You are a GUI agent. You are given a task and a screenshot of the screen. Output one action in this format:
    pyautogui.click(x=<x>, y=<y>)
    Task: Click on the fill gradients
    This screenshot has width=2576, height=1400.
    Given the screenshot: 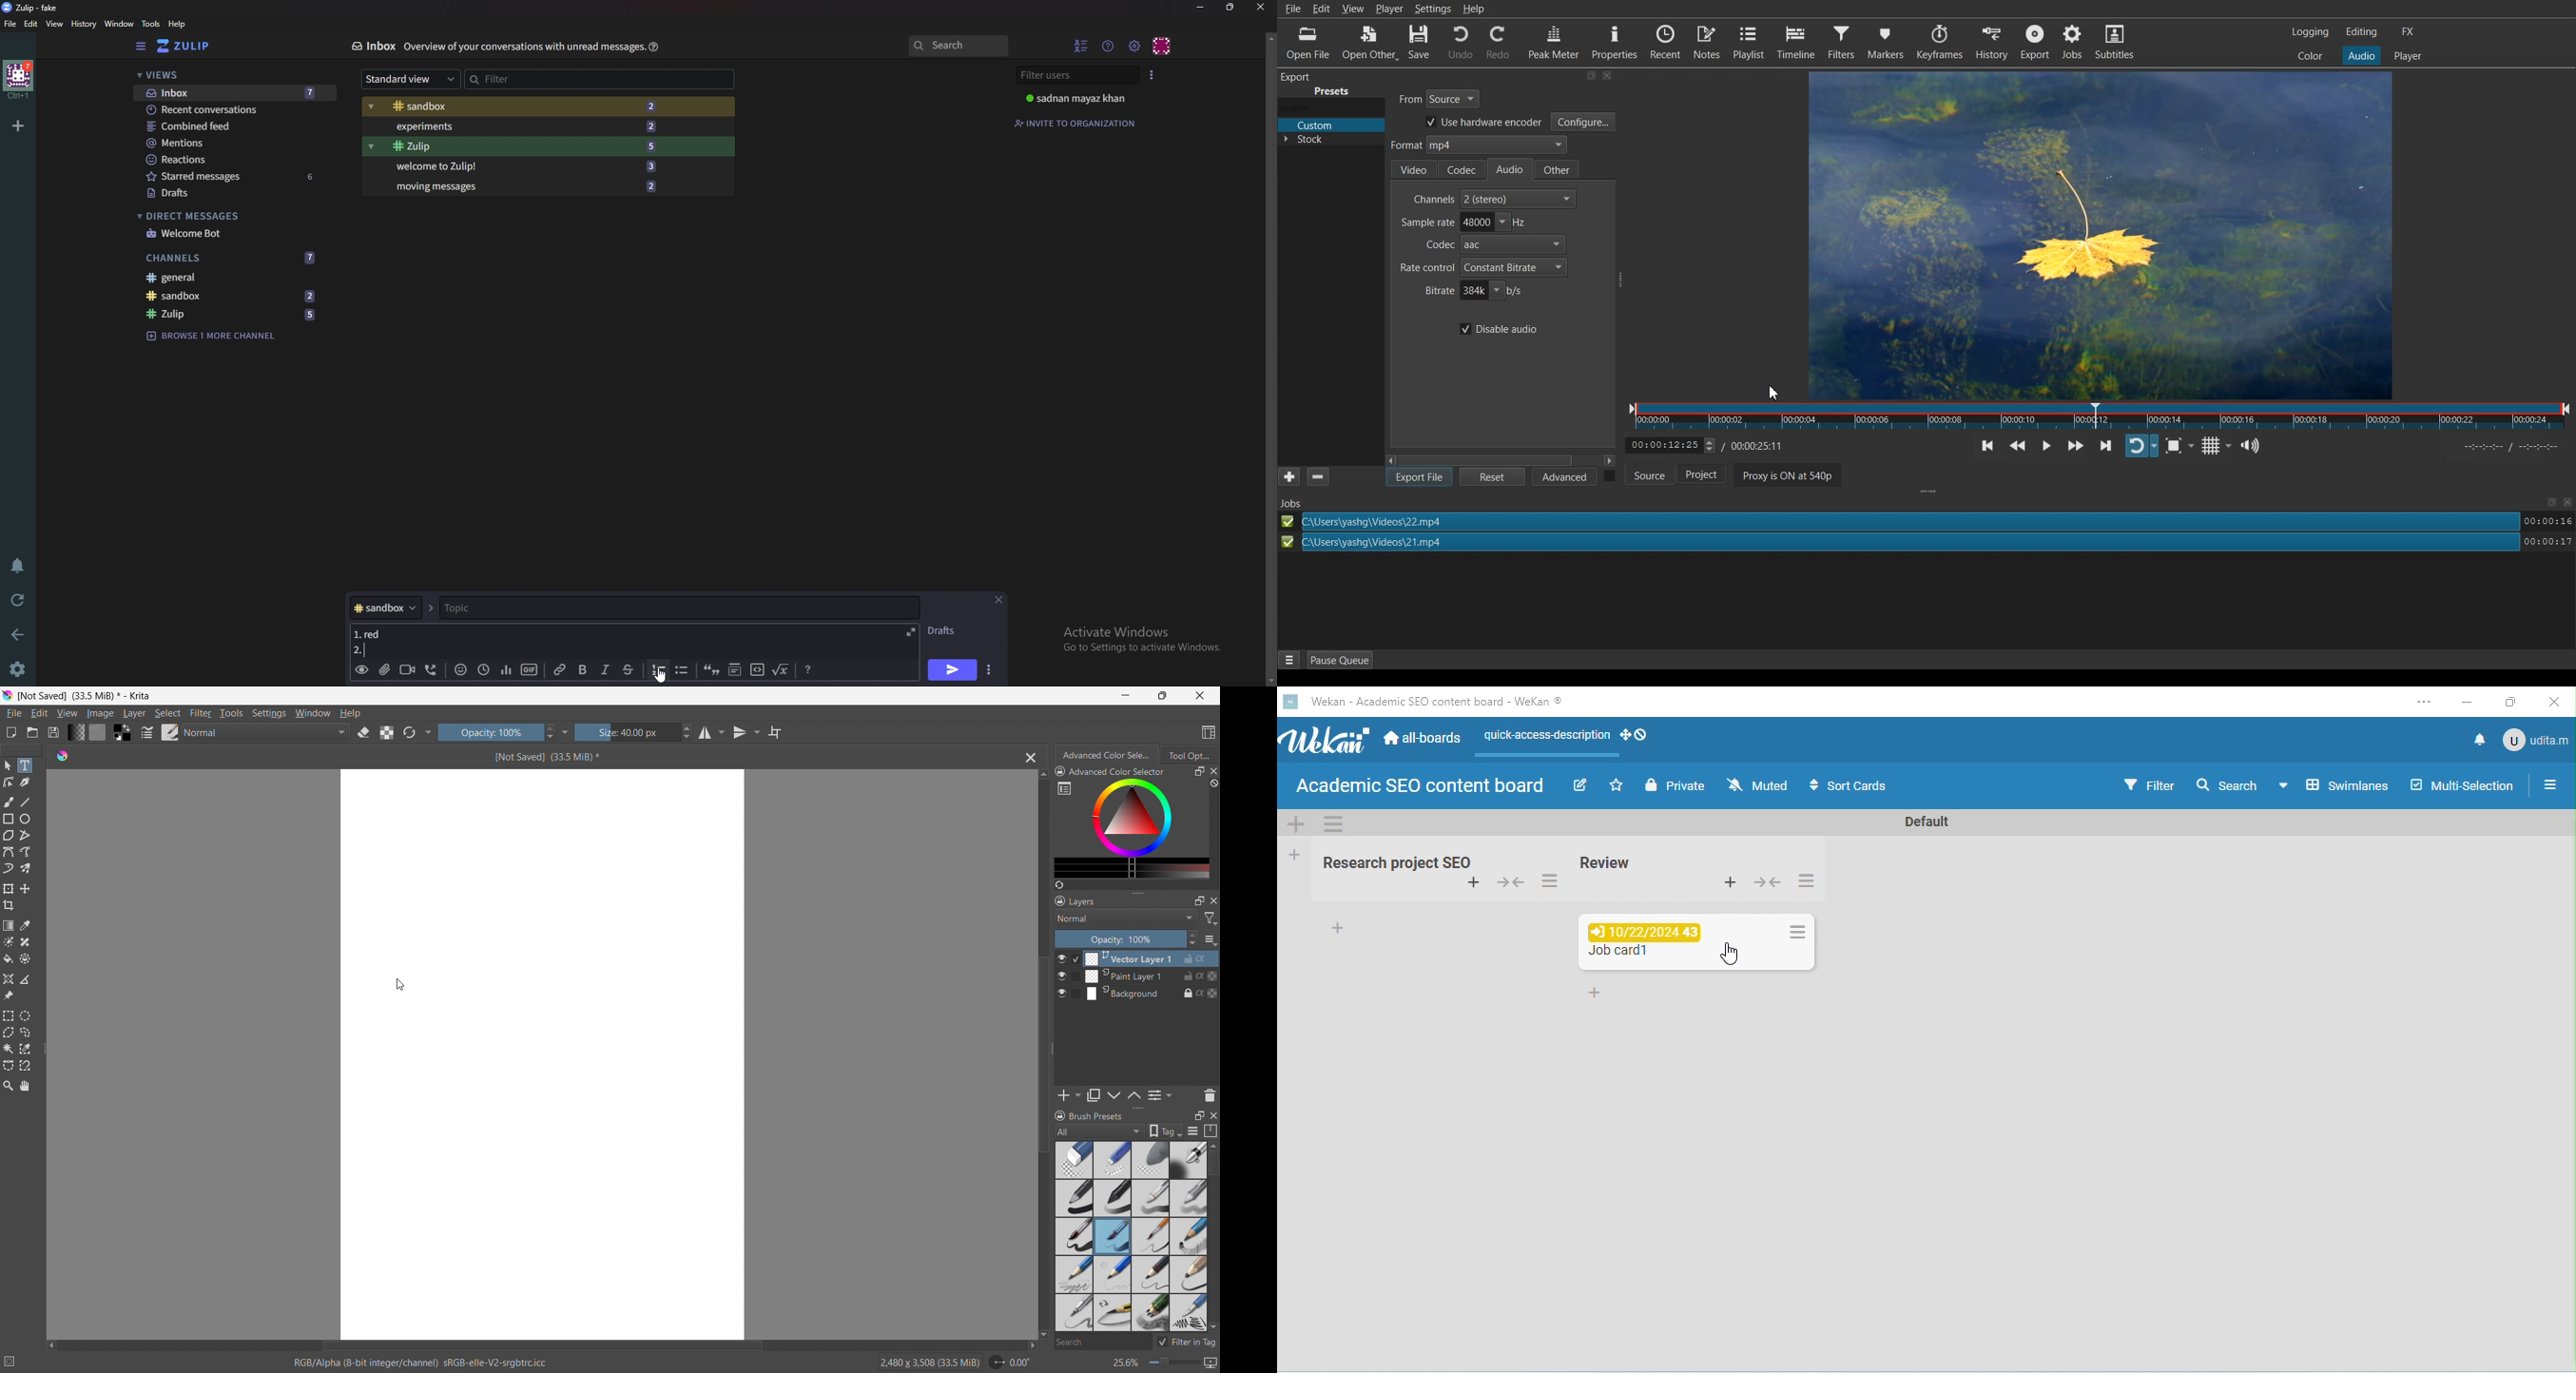 What is the action you would take?
    pyautogui.click(x=76, y=732)
    